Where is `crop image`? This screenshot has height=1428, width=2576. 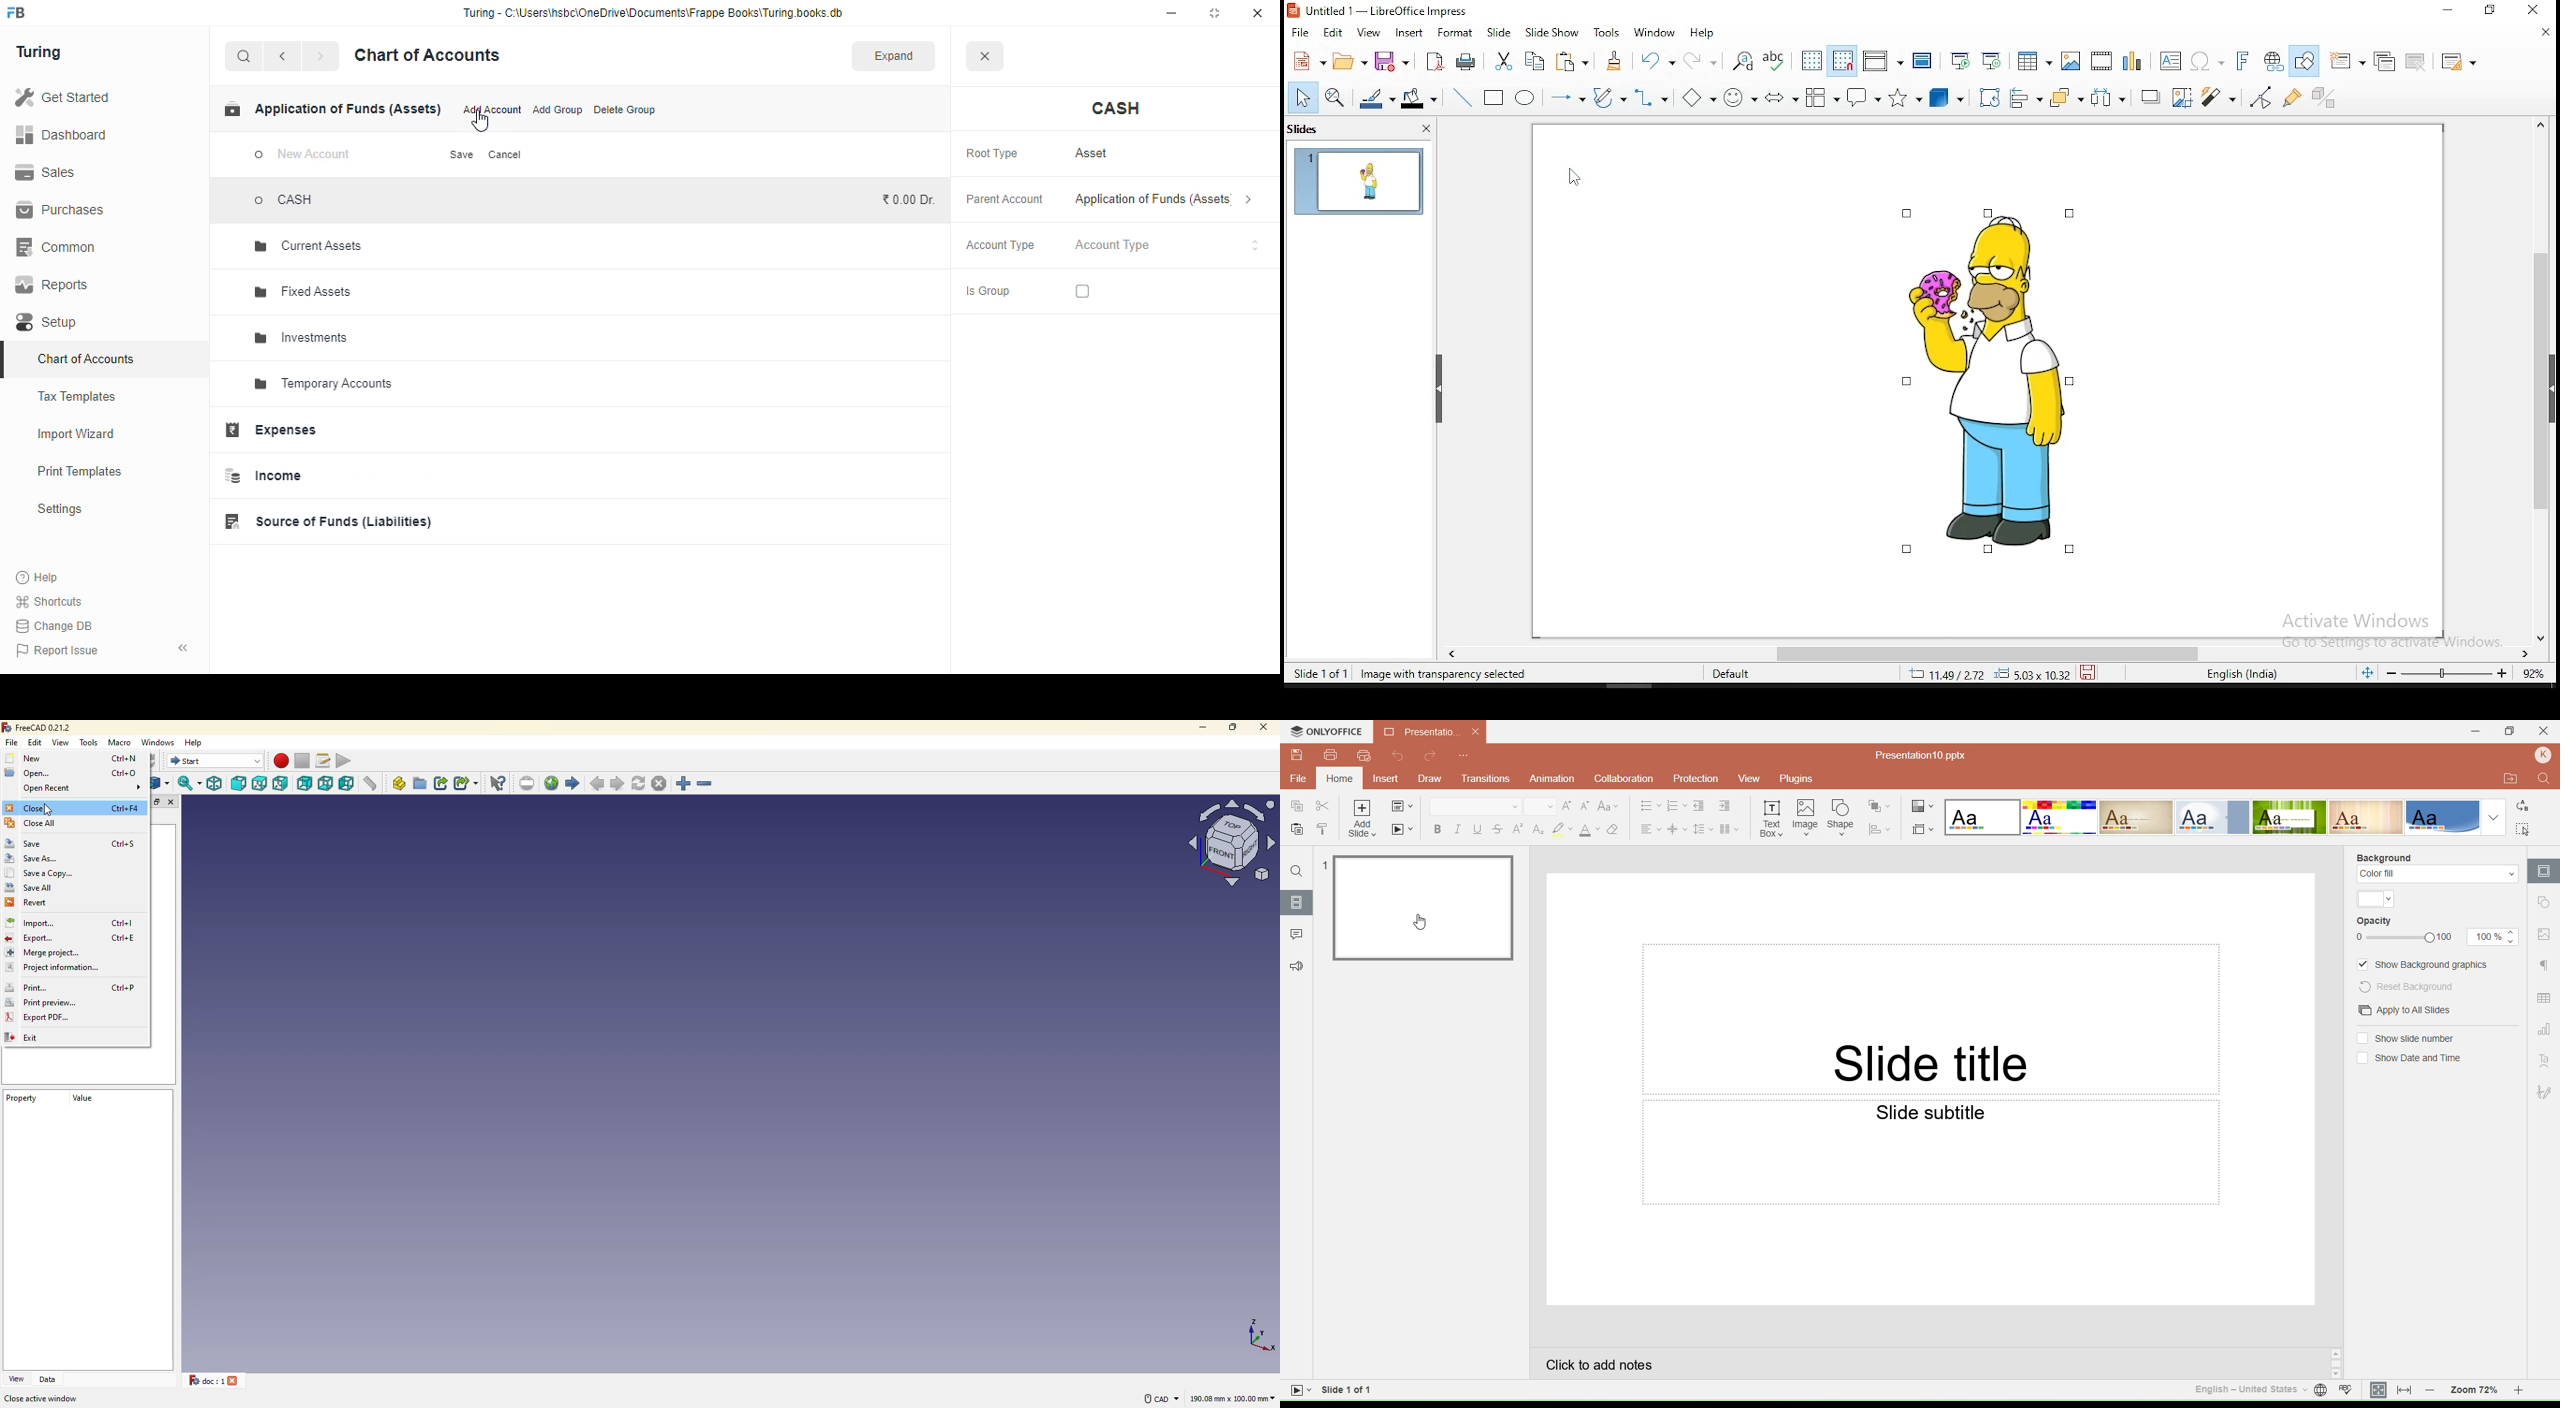 crop image is located at coordinates (2223, 97).